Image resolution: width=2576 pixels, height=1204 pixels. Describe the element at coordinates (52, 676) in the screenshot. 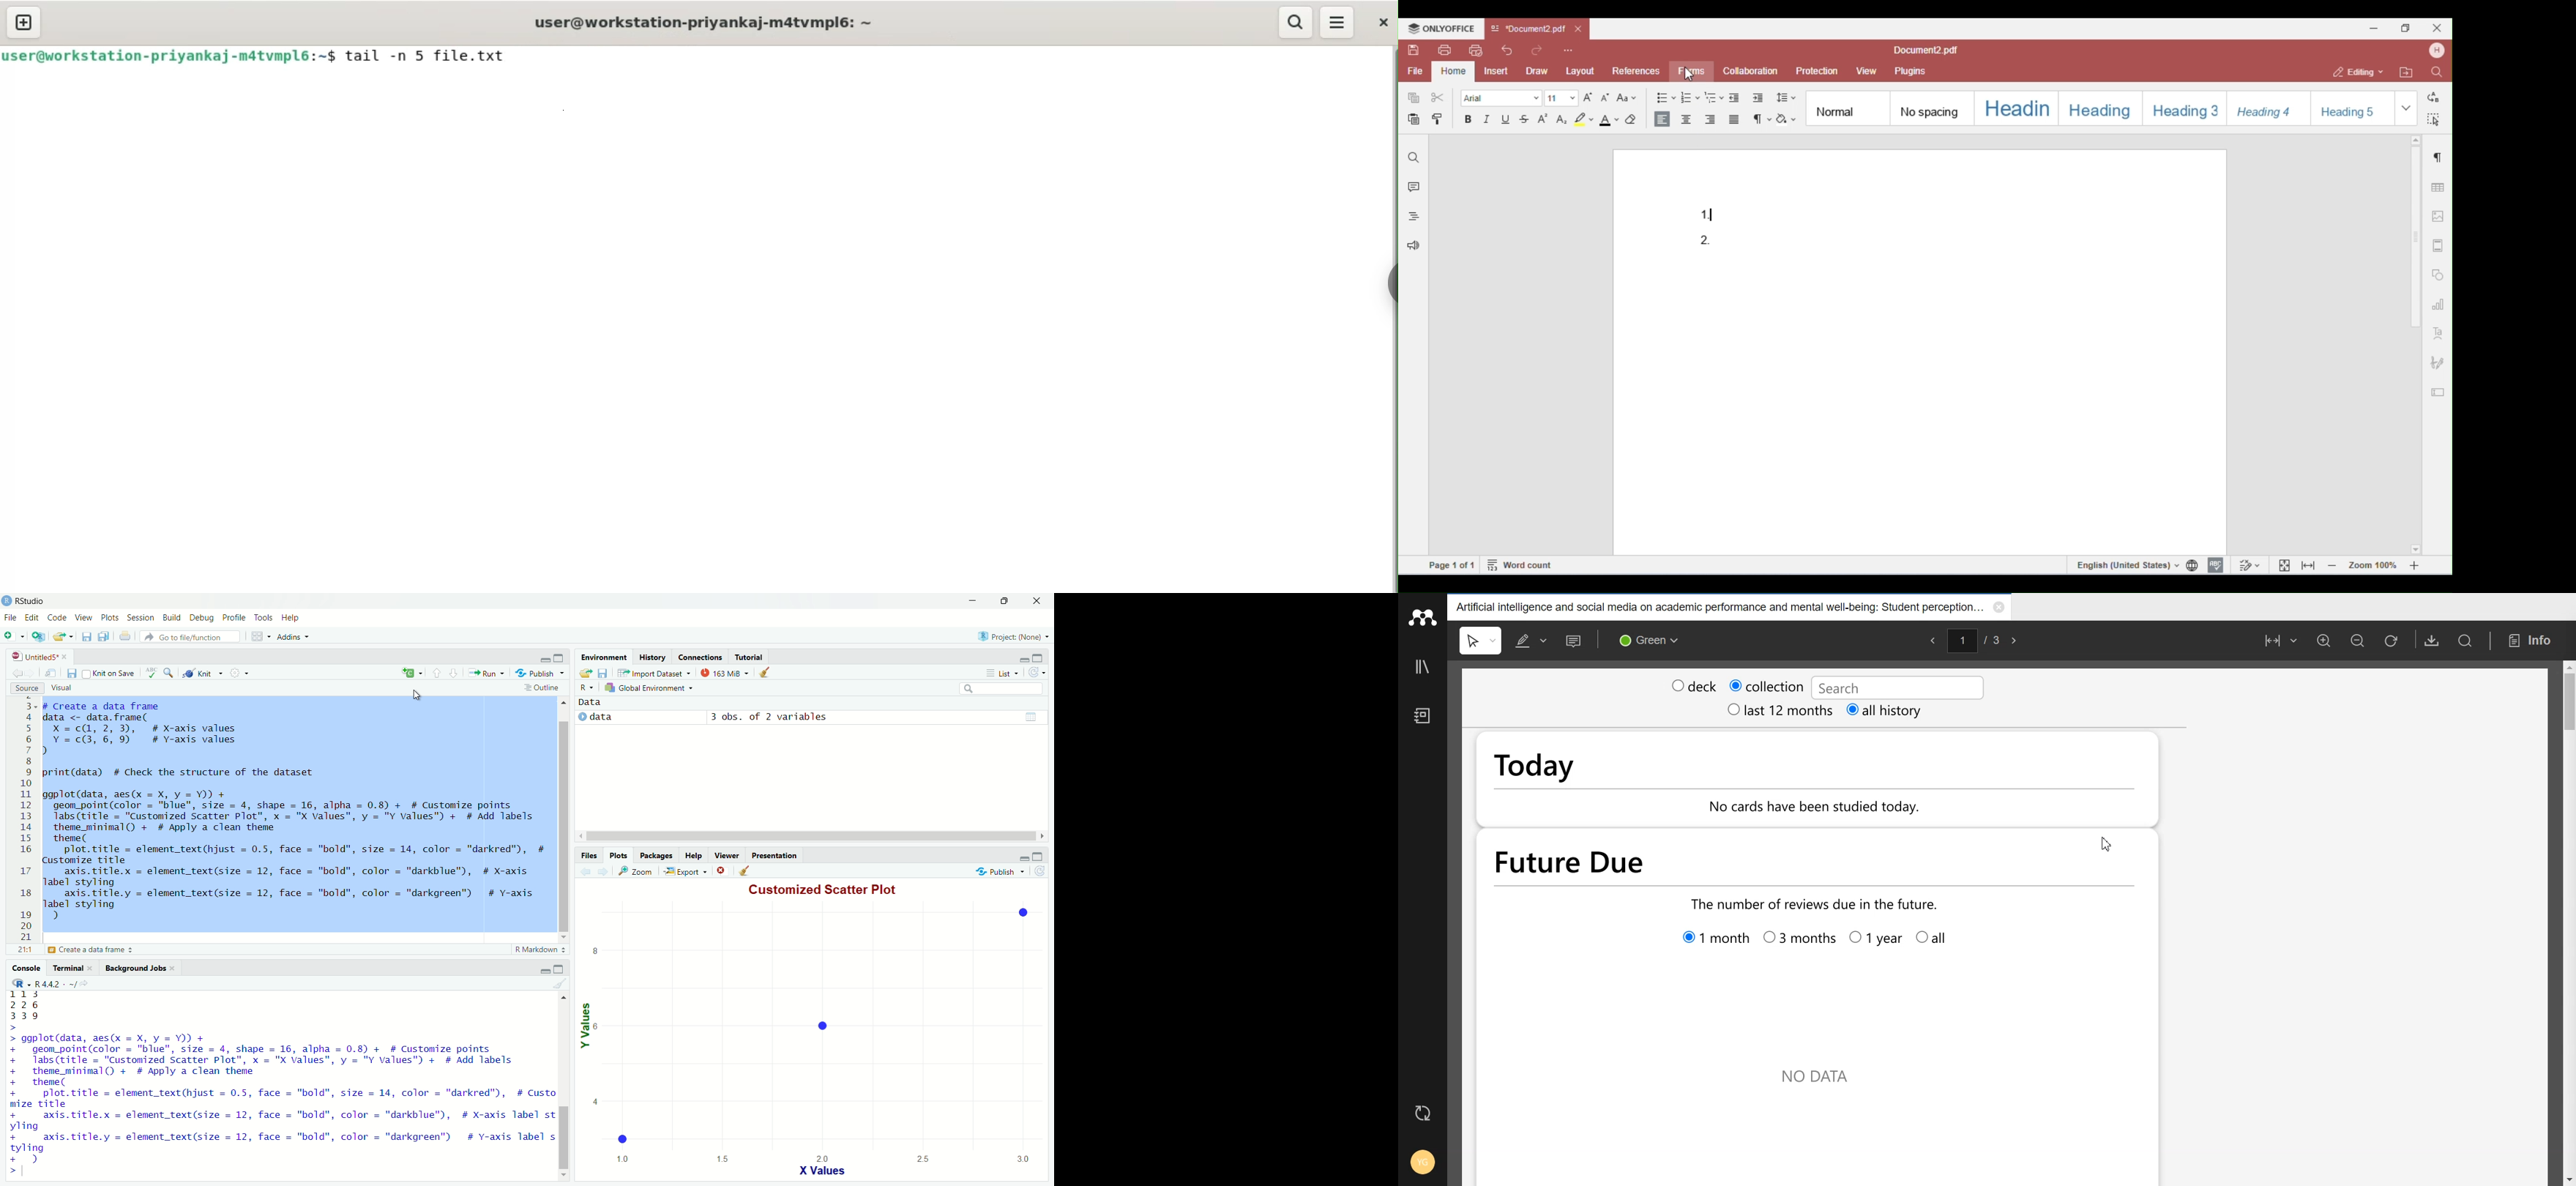

I see `Show in the new window` at that location.